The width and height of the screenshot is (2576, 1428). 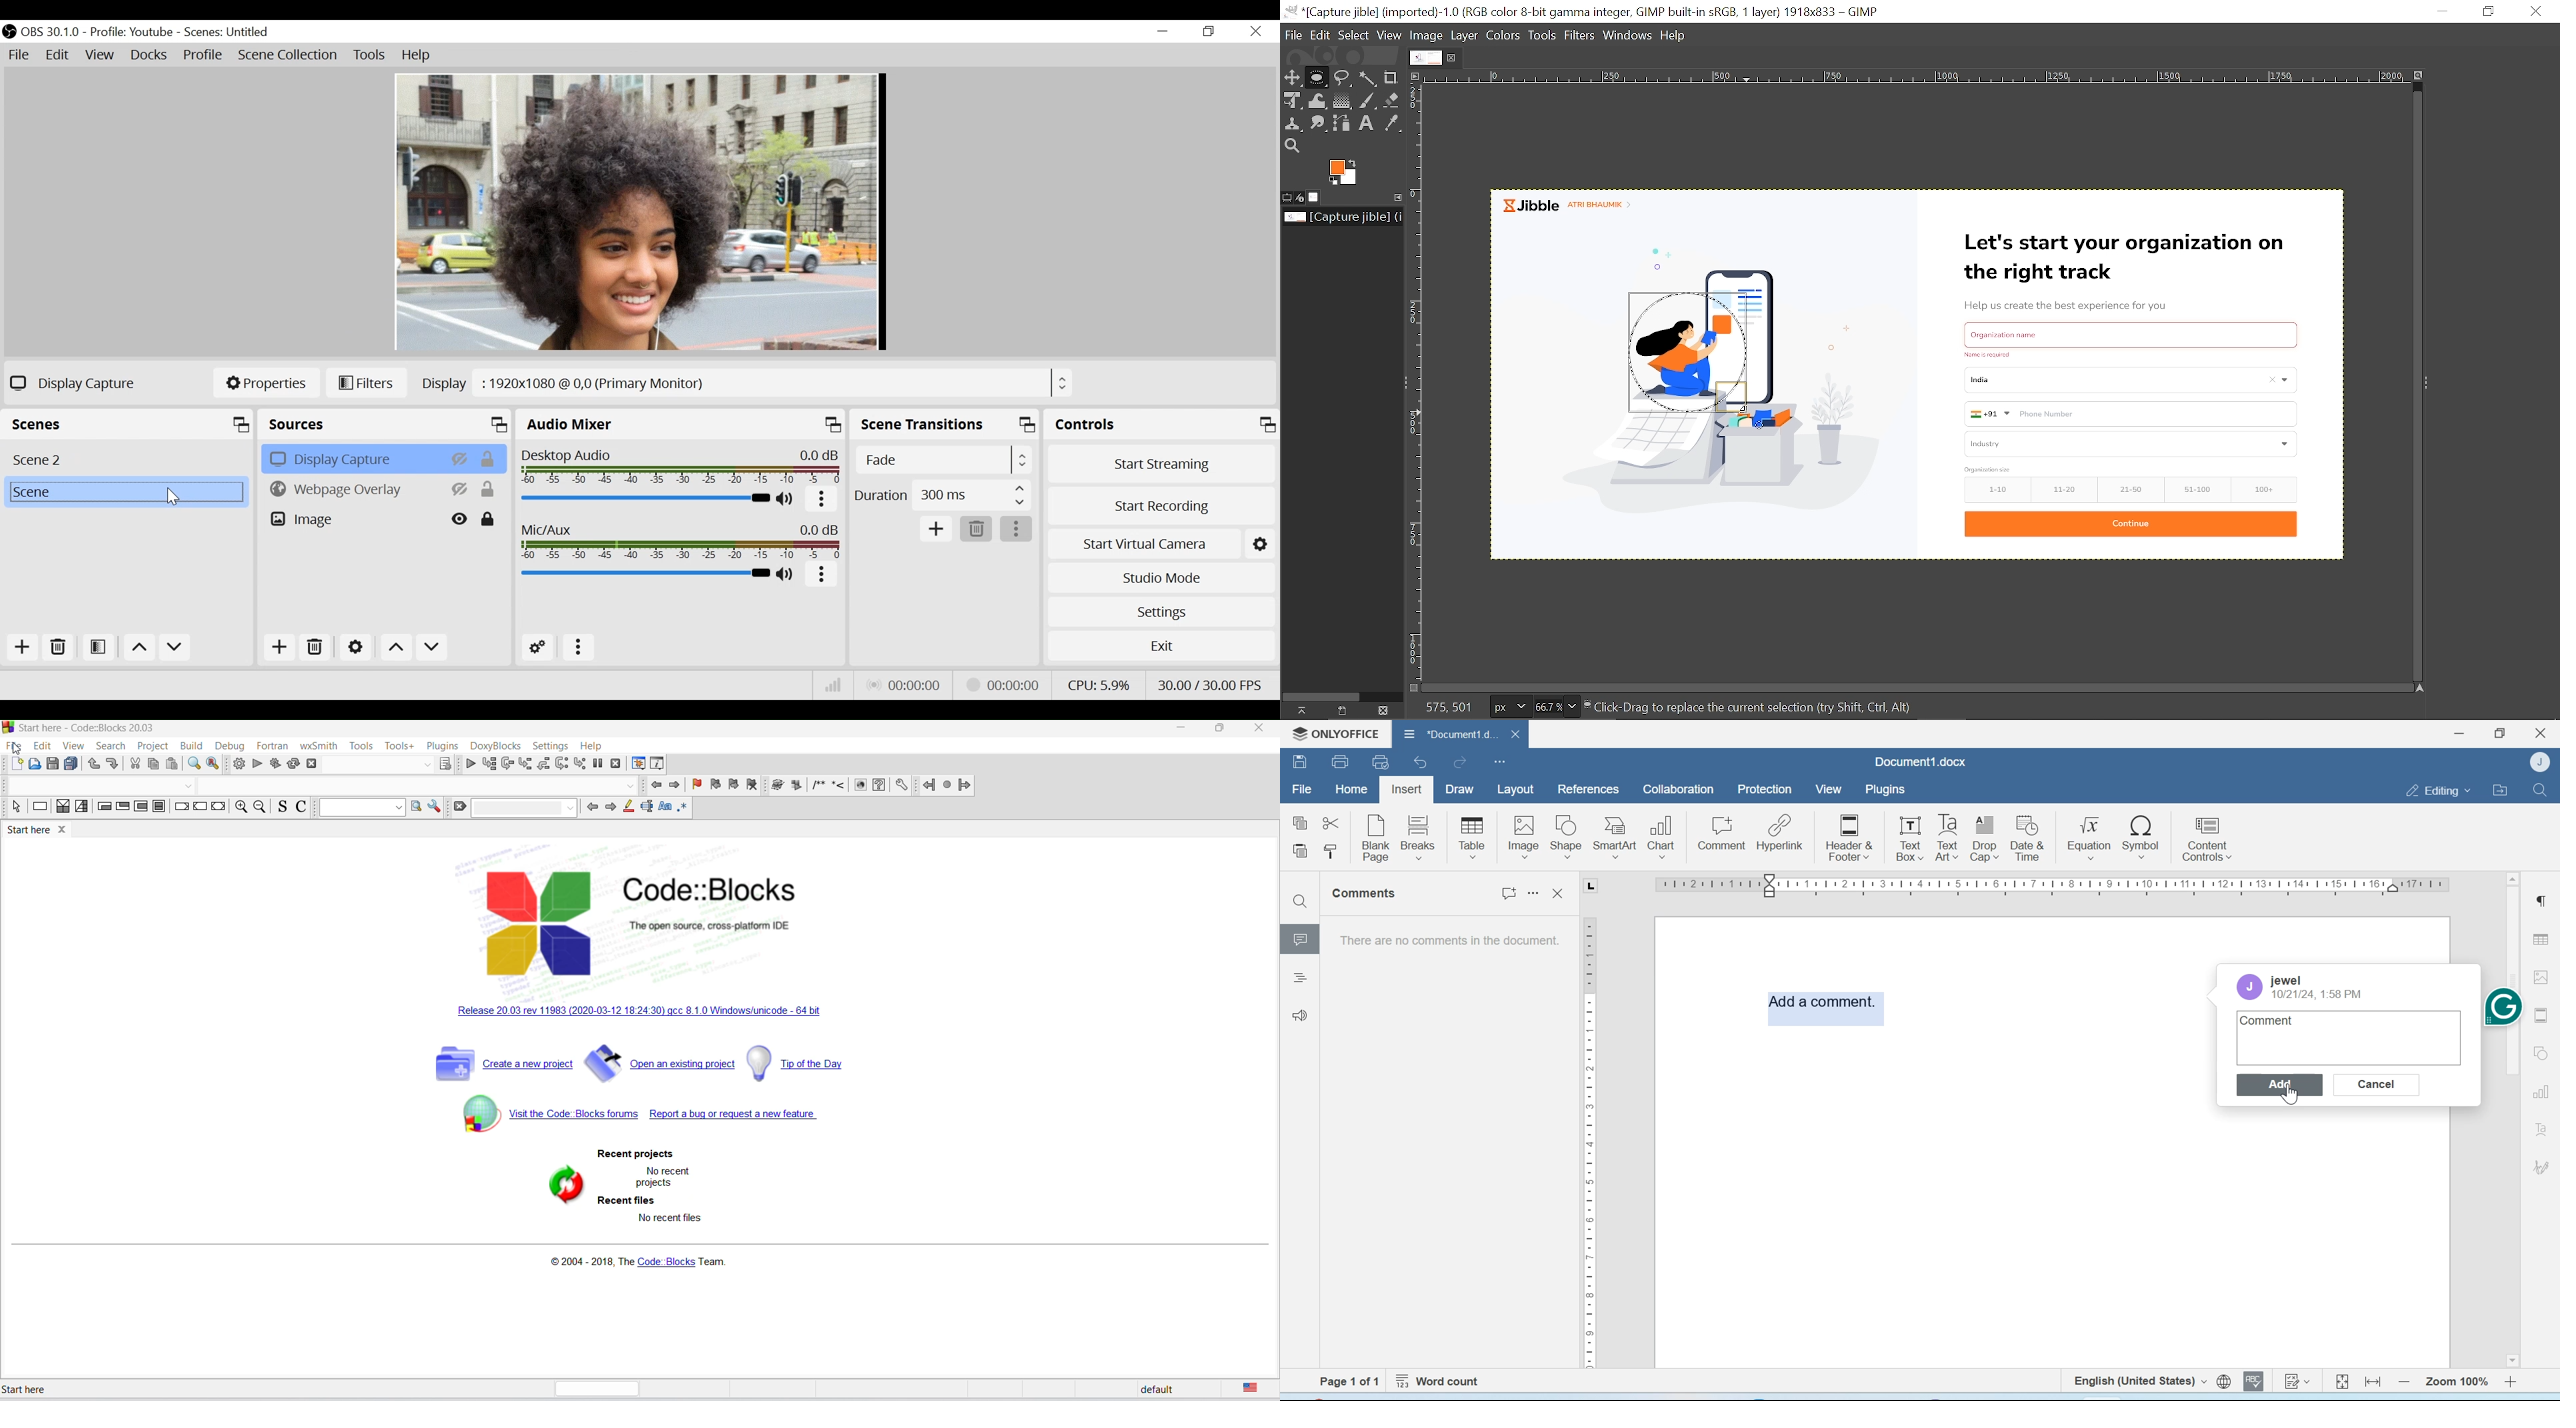 I want to click on Delete, so click(x=59, y=647).